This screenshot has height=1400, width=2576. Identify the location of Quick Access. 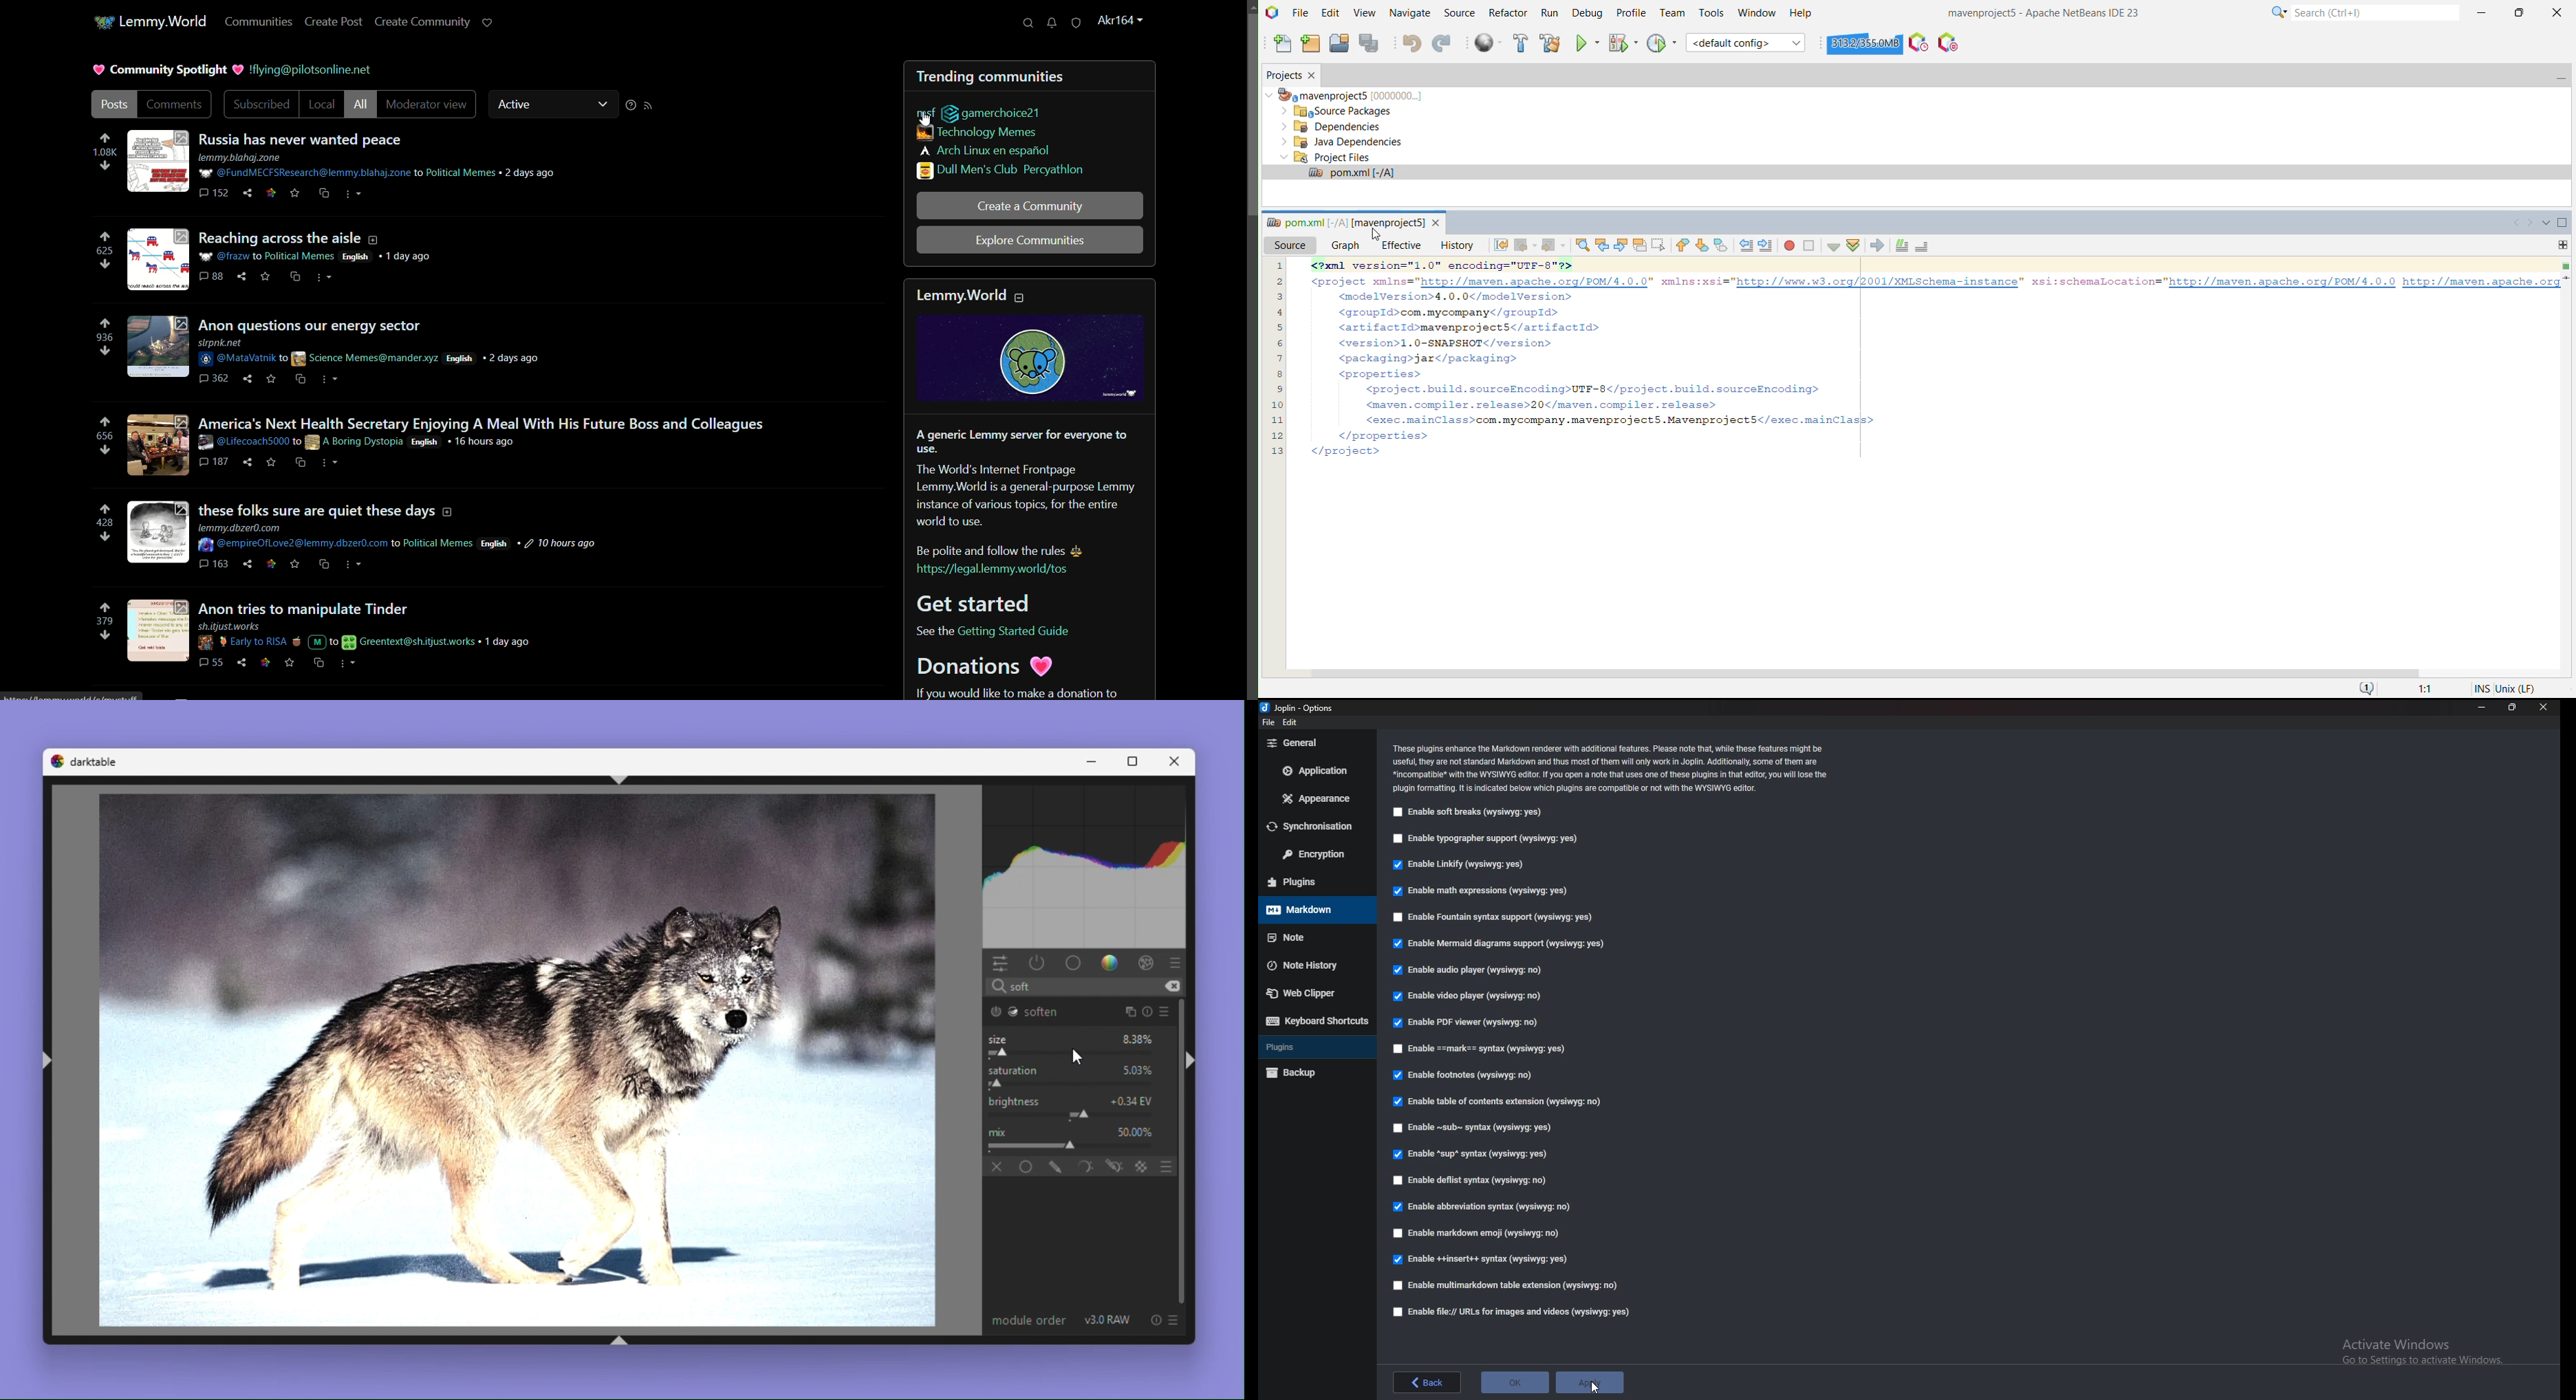
(1000, 964).